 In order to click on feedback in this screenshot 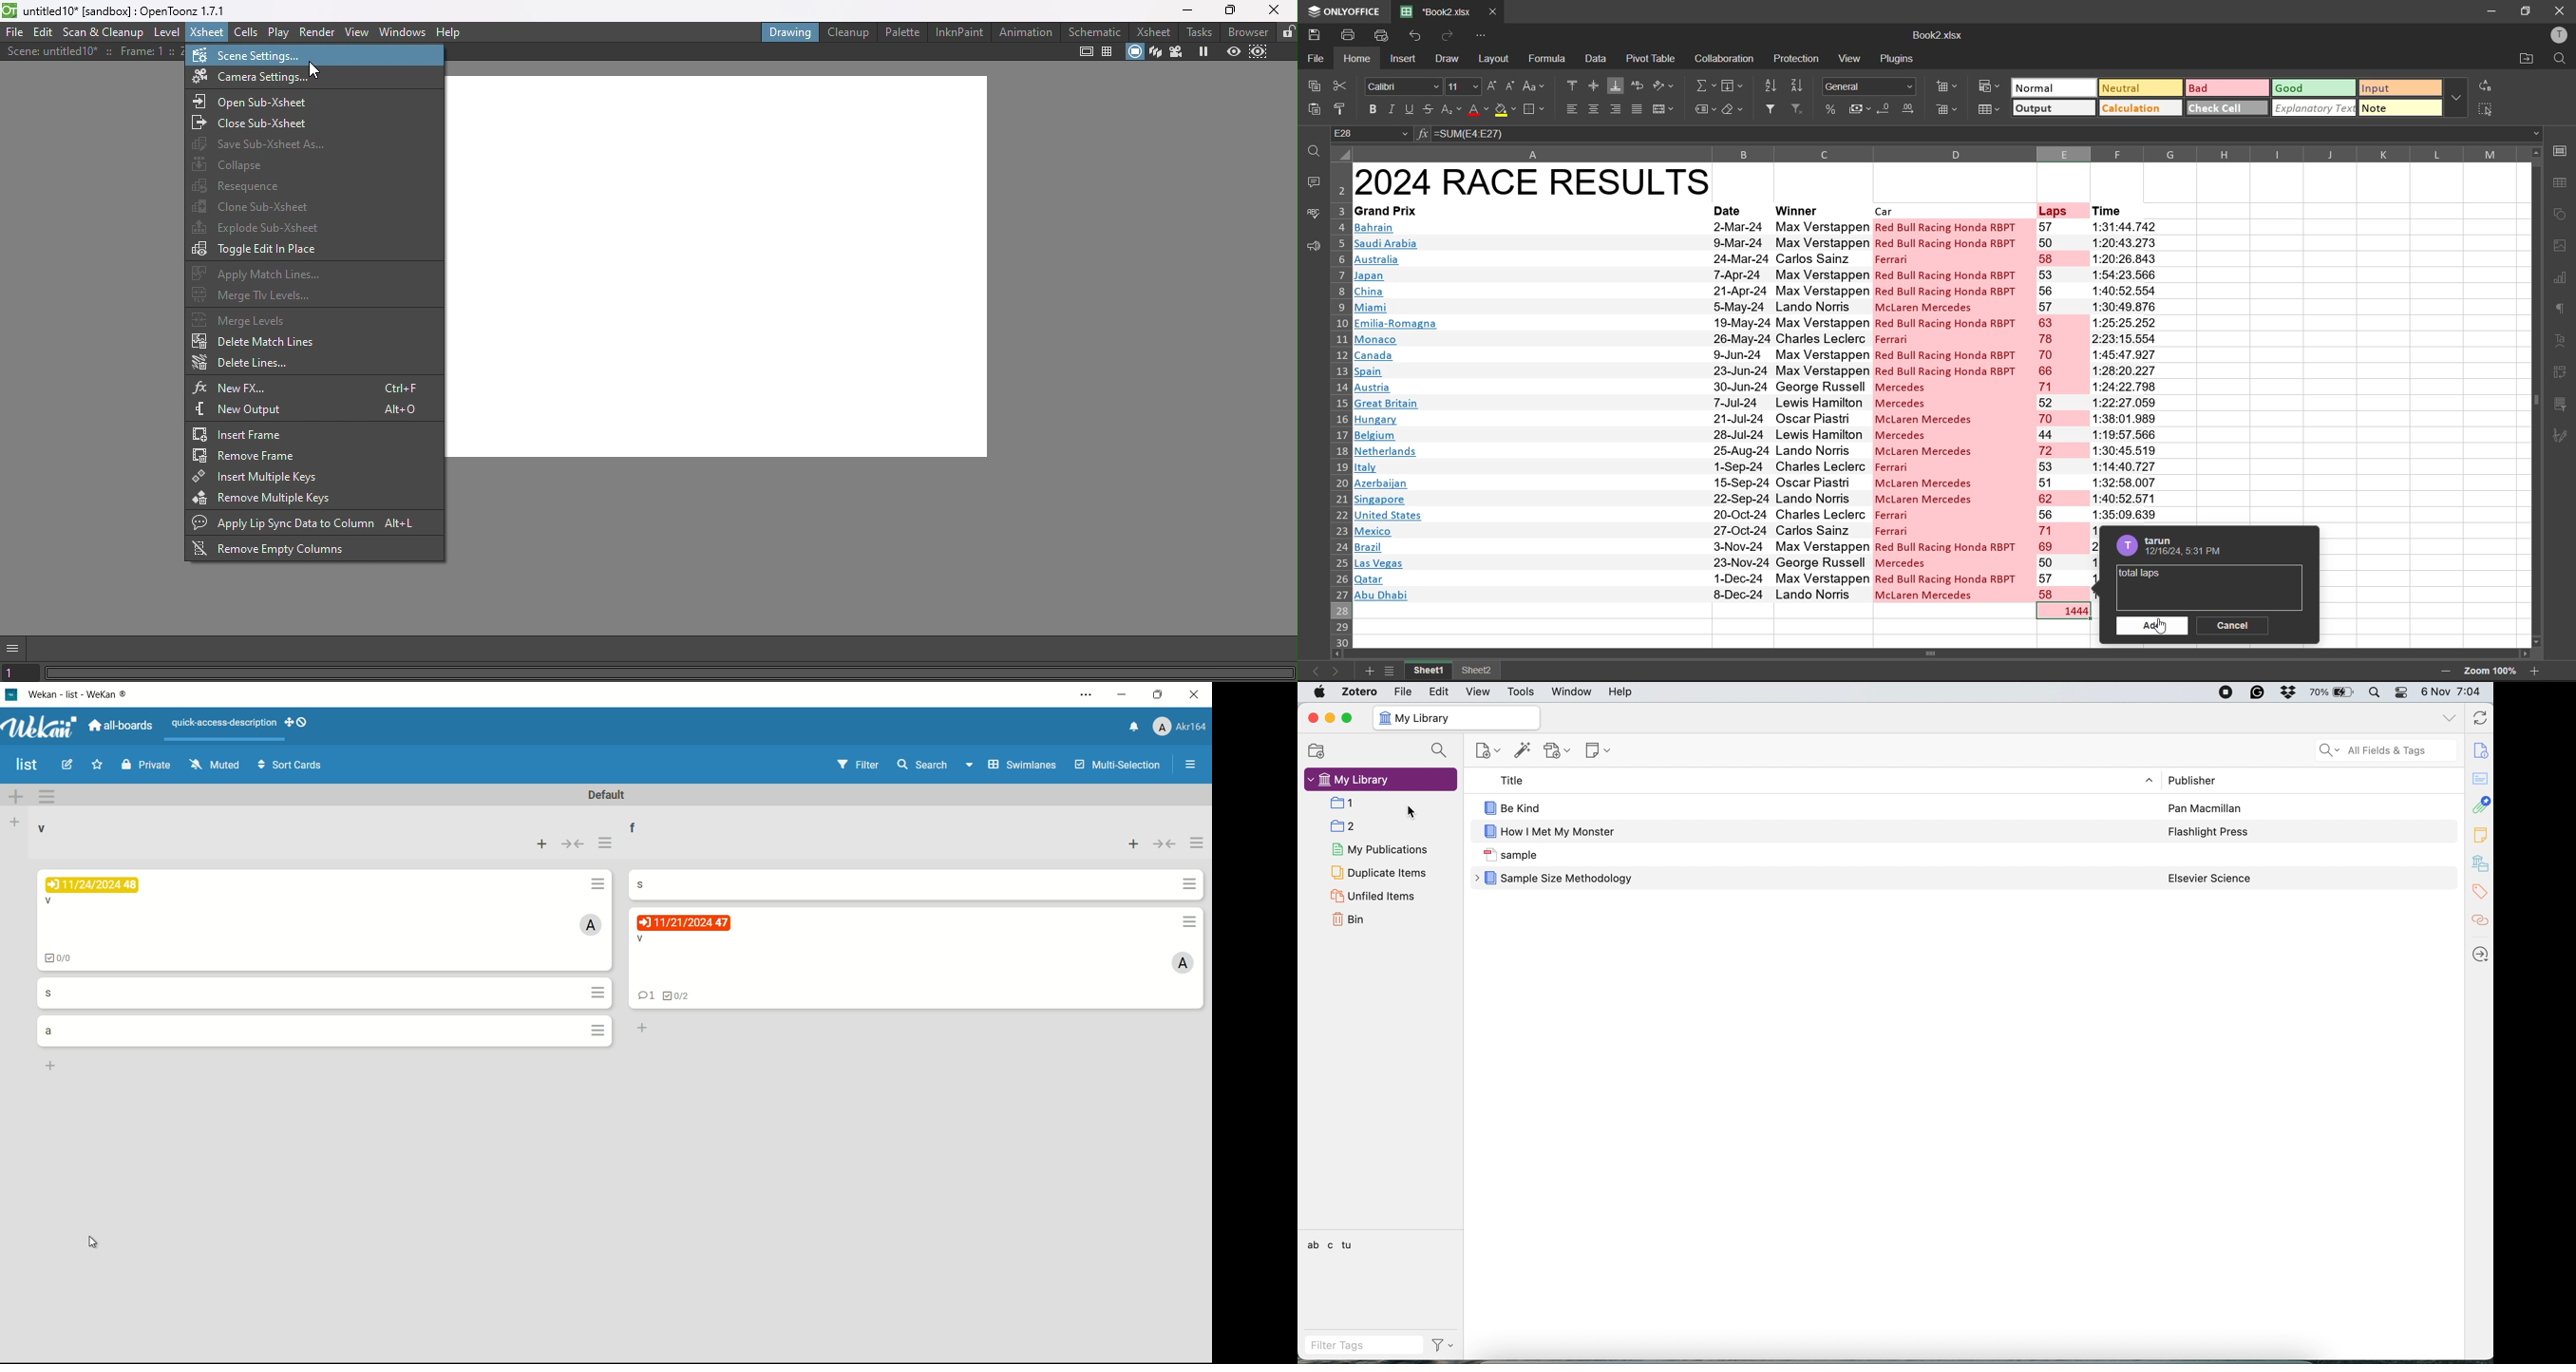, I will do `click(1311, 246)`.